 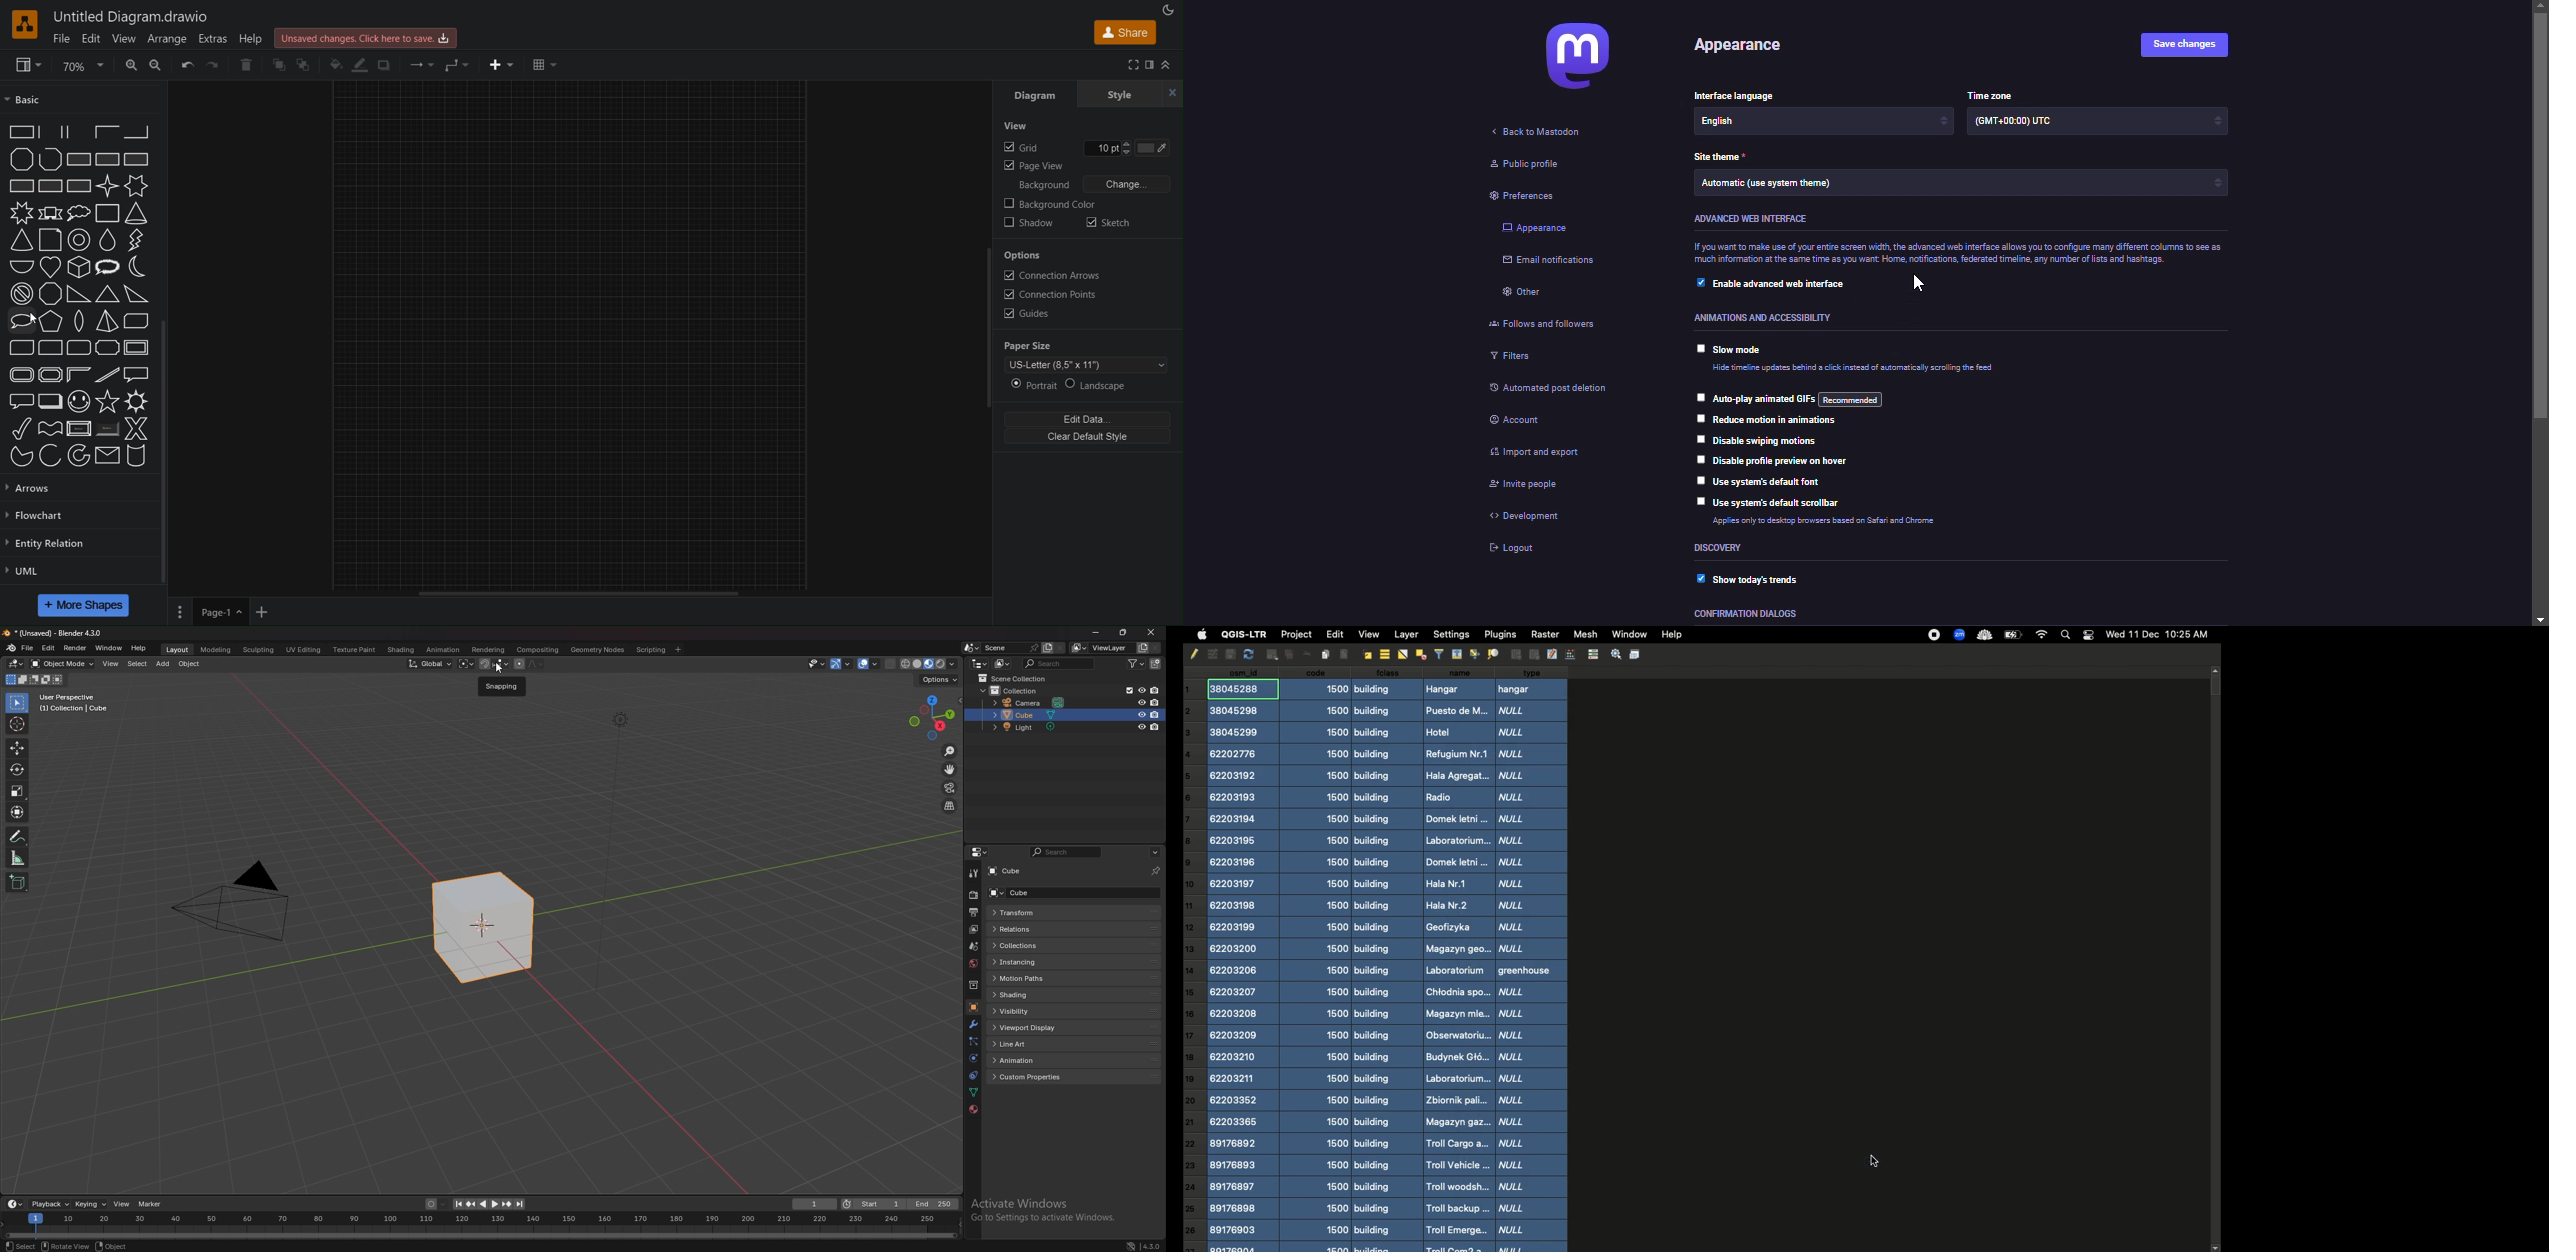 I want to click on appearance, so click(x=1742, y=46).